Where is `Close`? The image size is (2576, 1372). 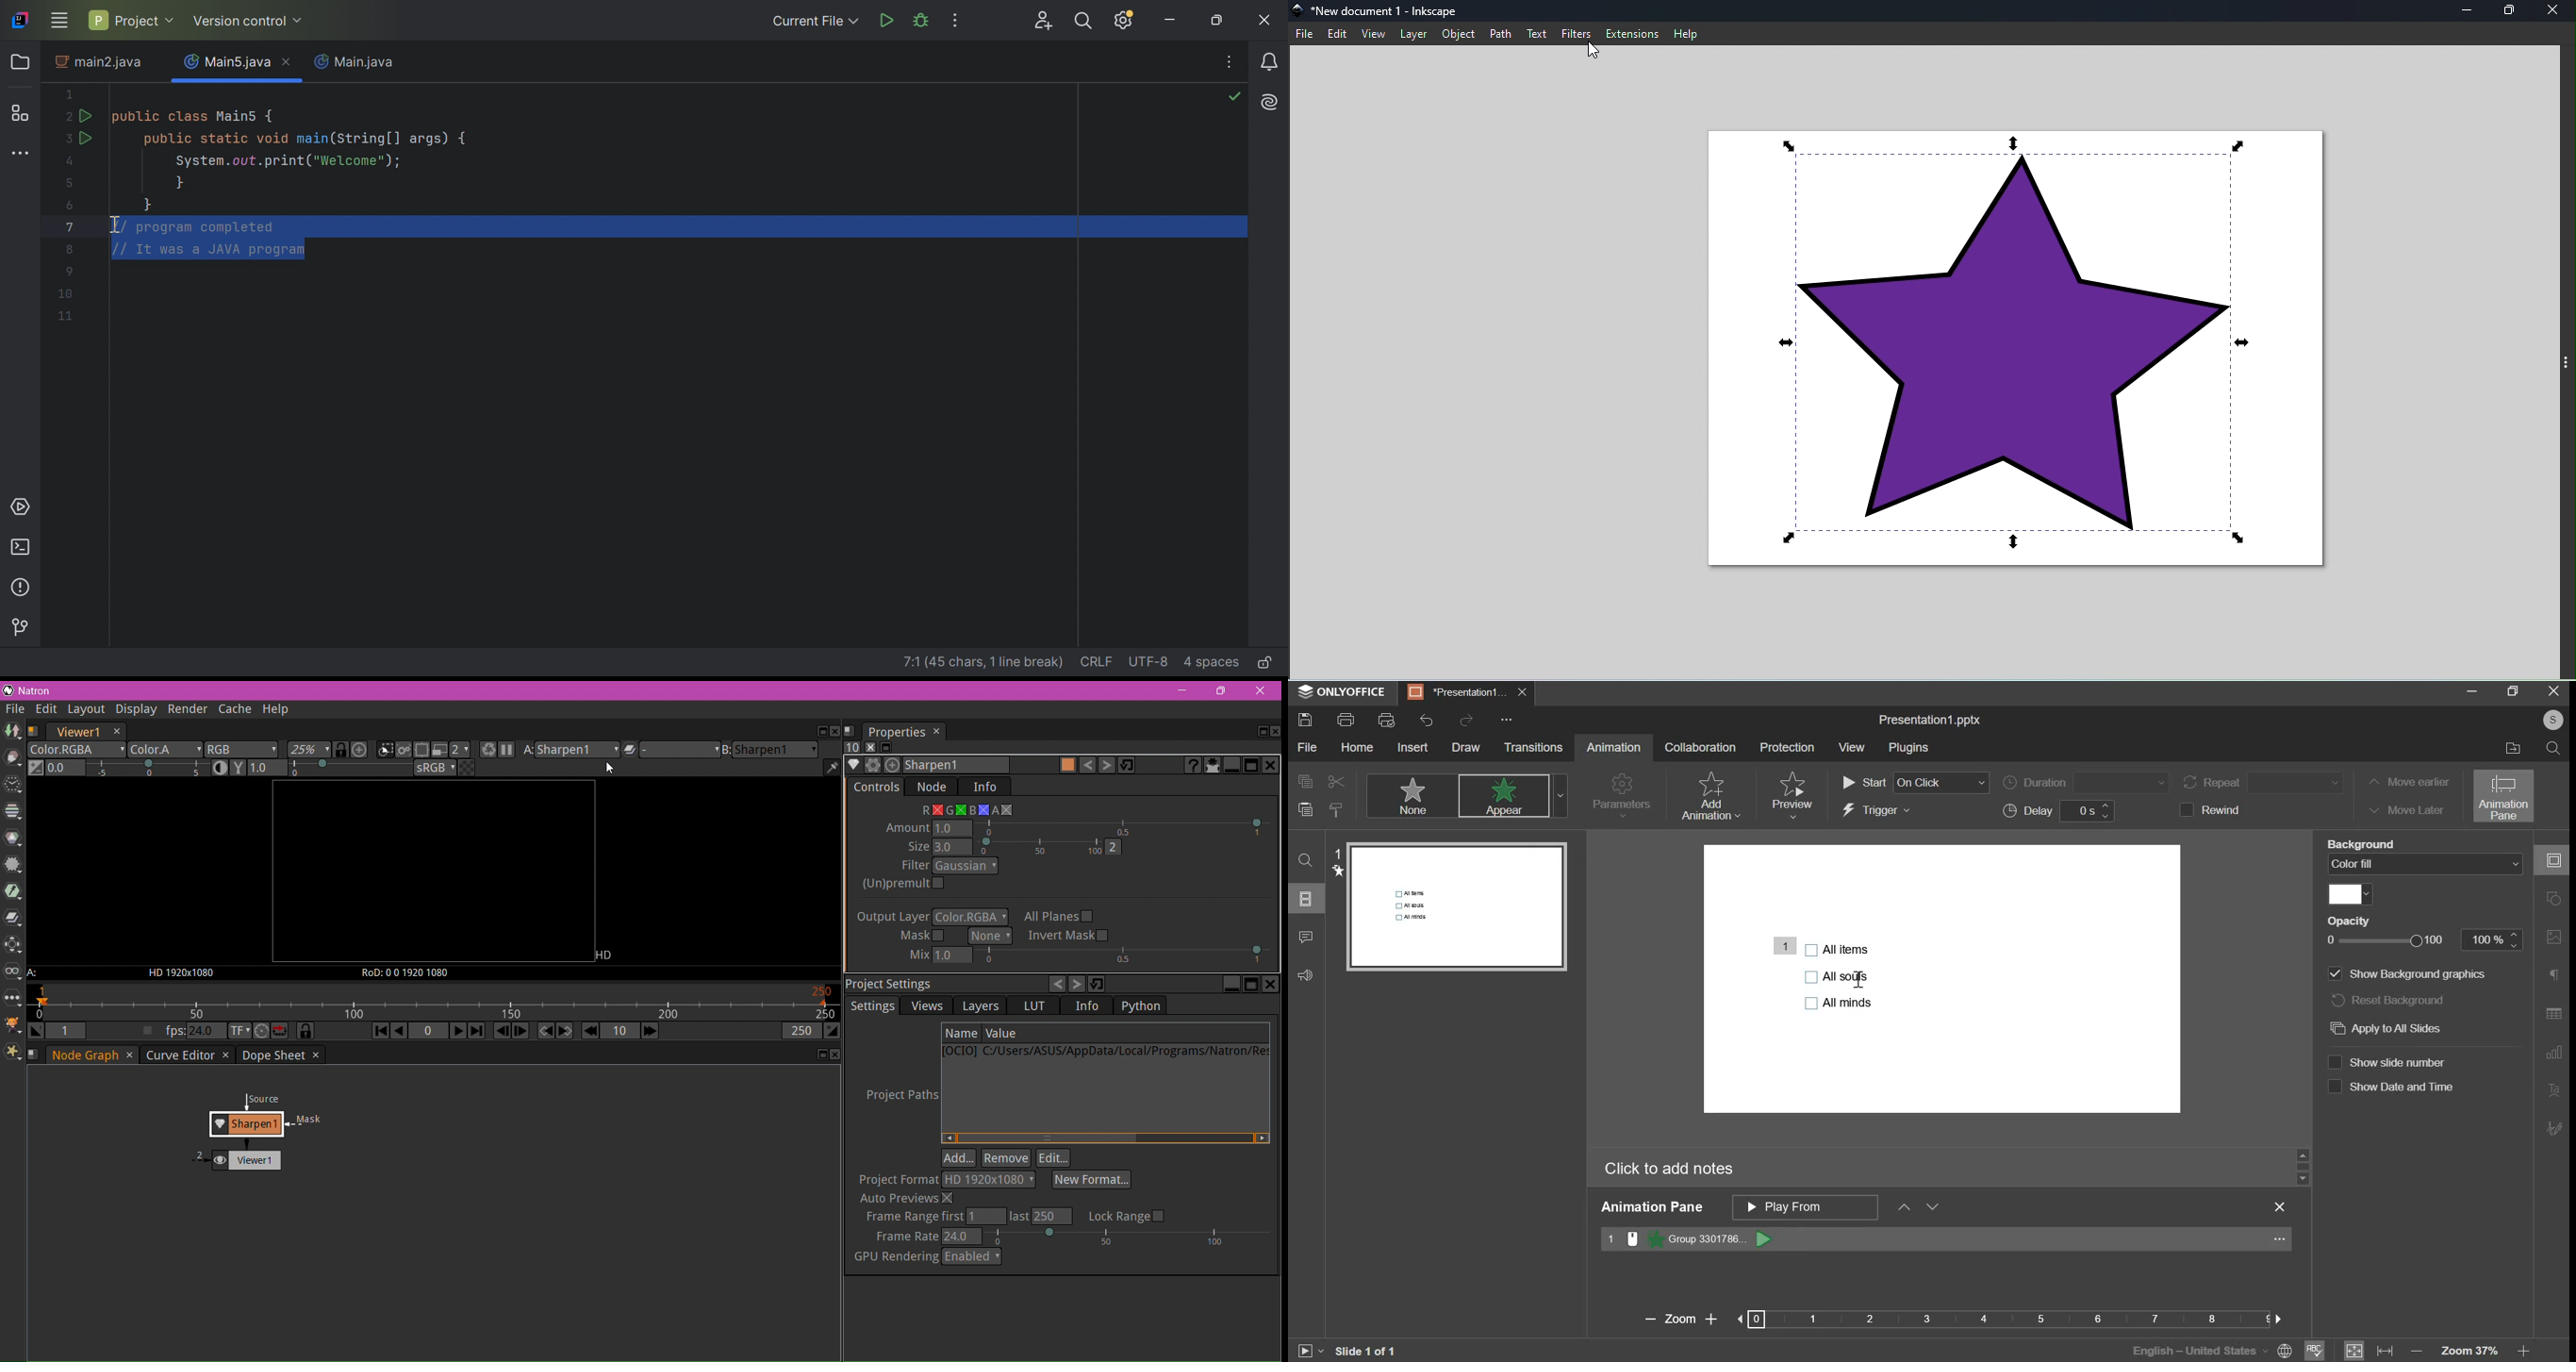 Close is located at coordinates (1266, 21).